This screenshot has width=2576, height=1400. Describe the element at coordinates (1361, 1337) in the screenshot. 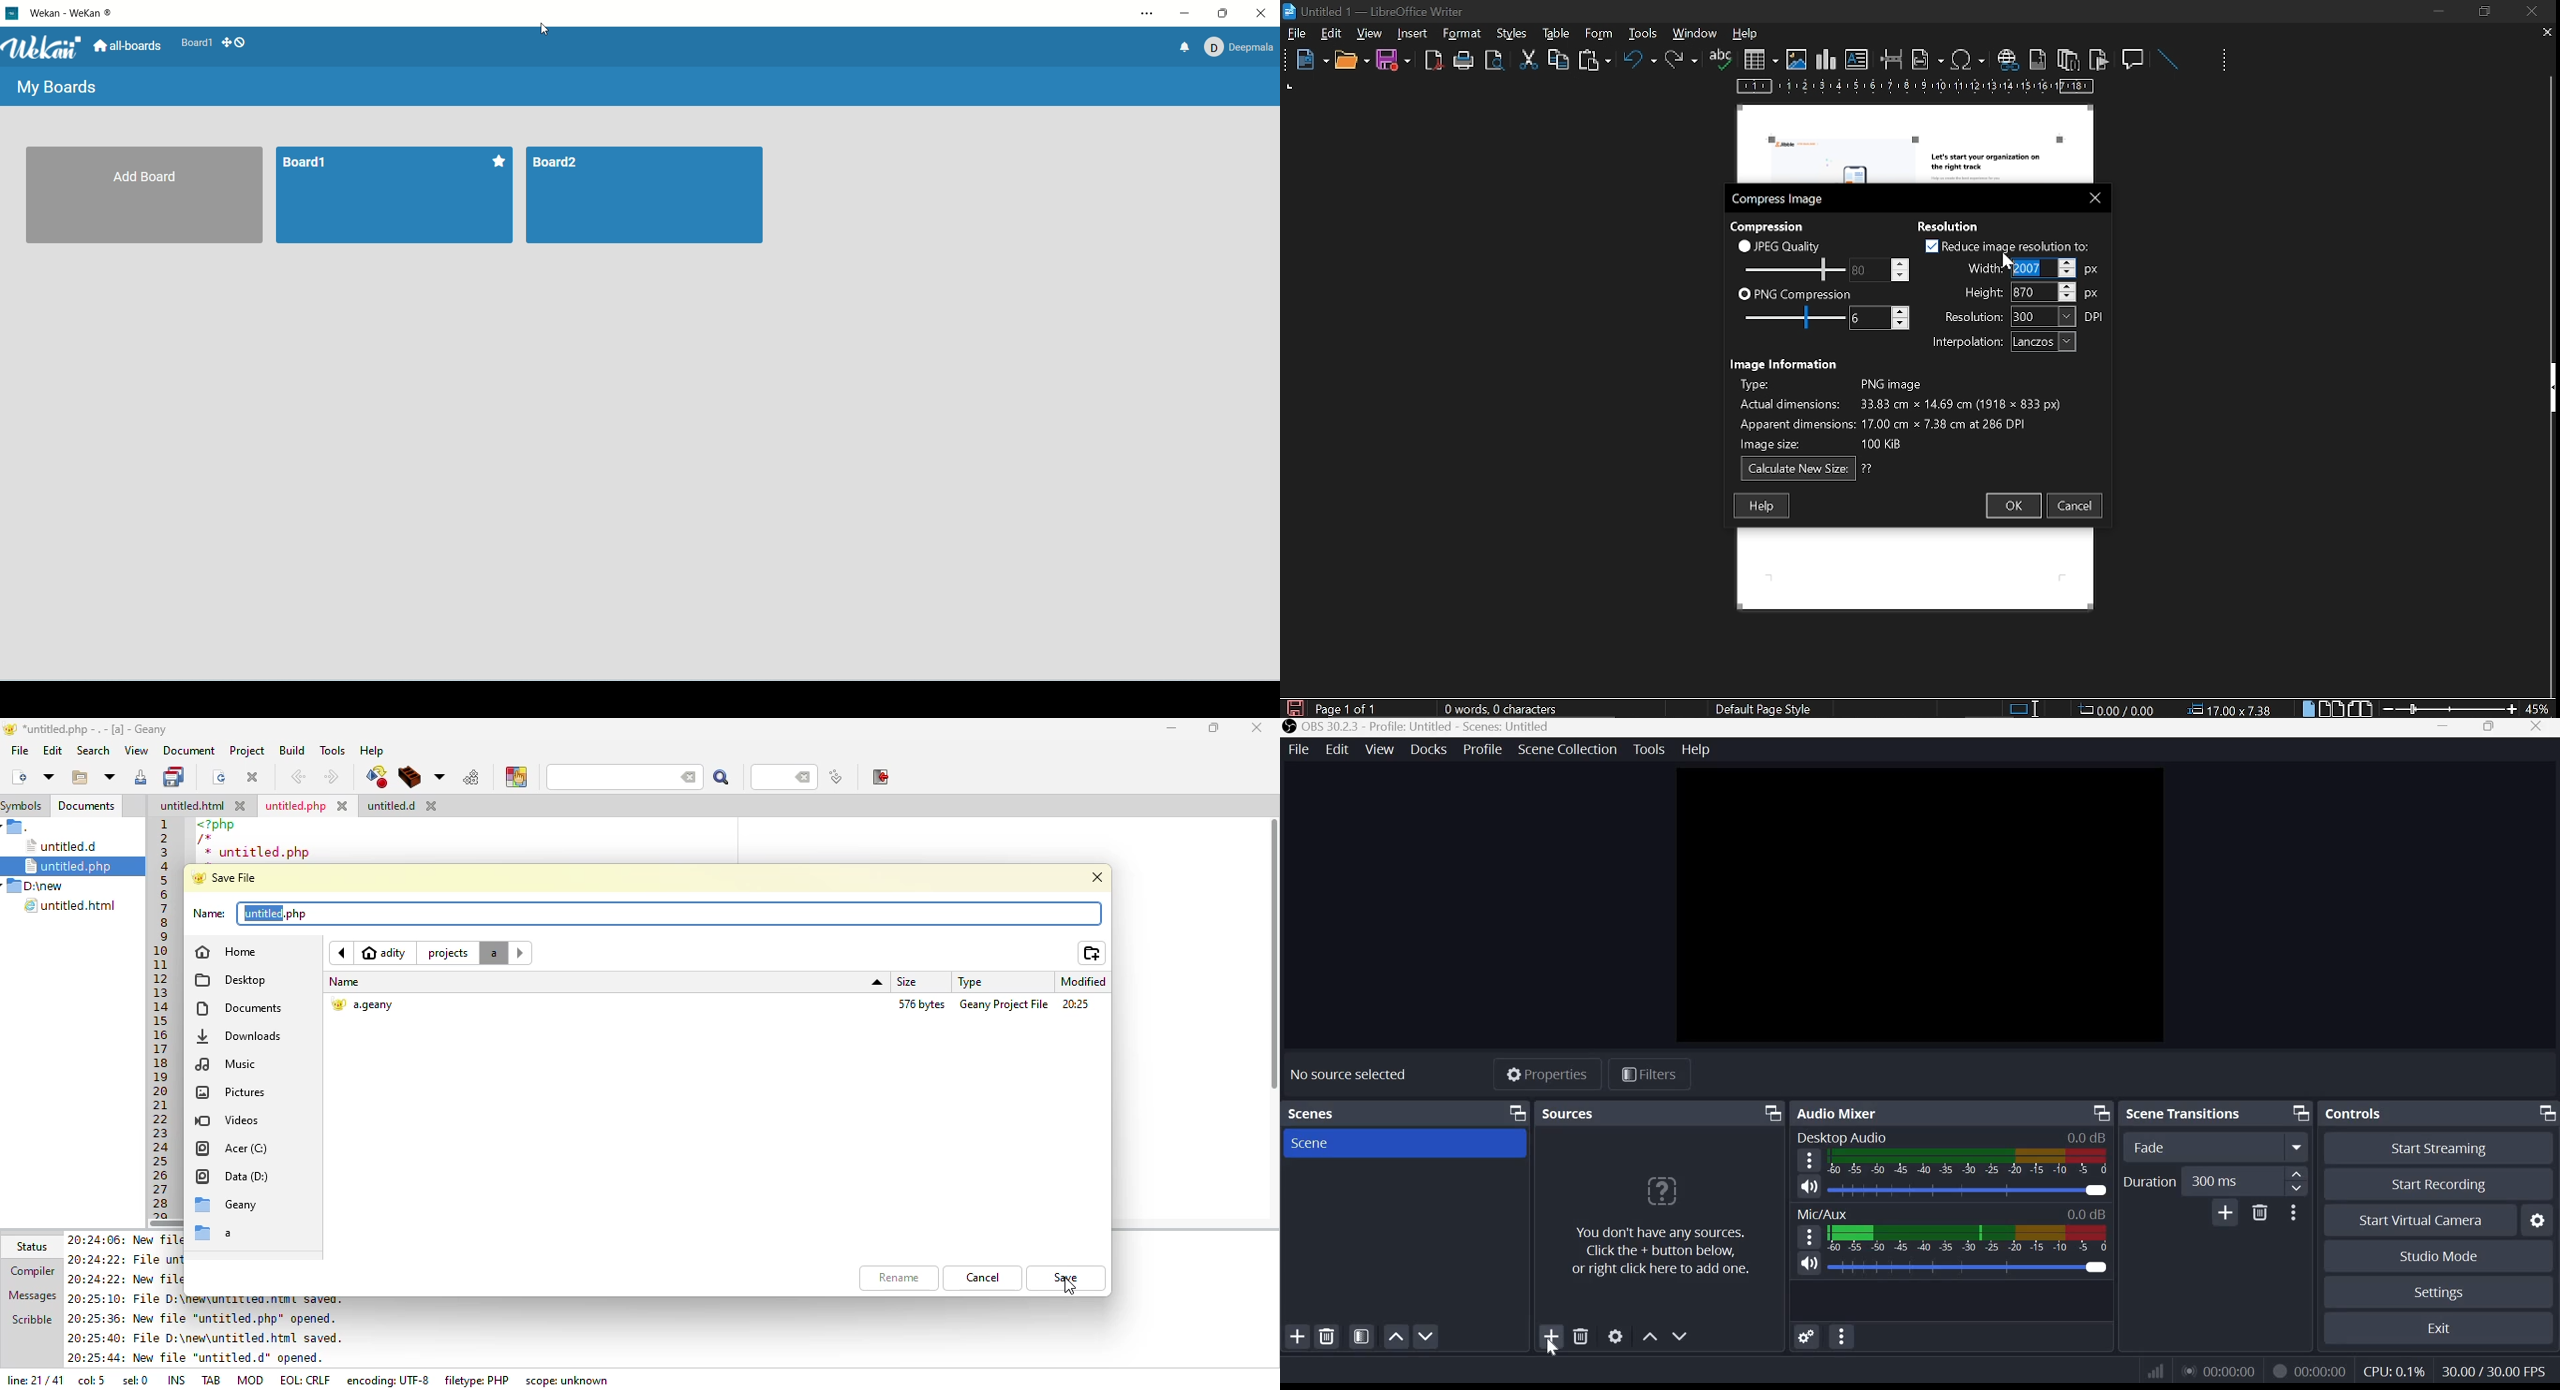

I see `Open scene filters` at that location.